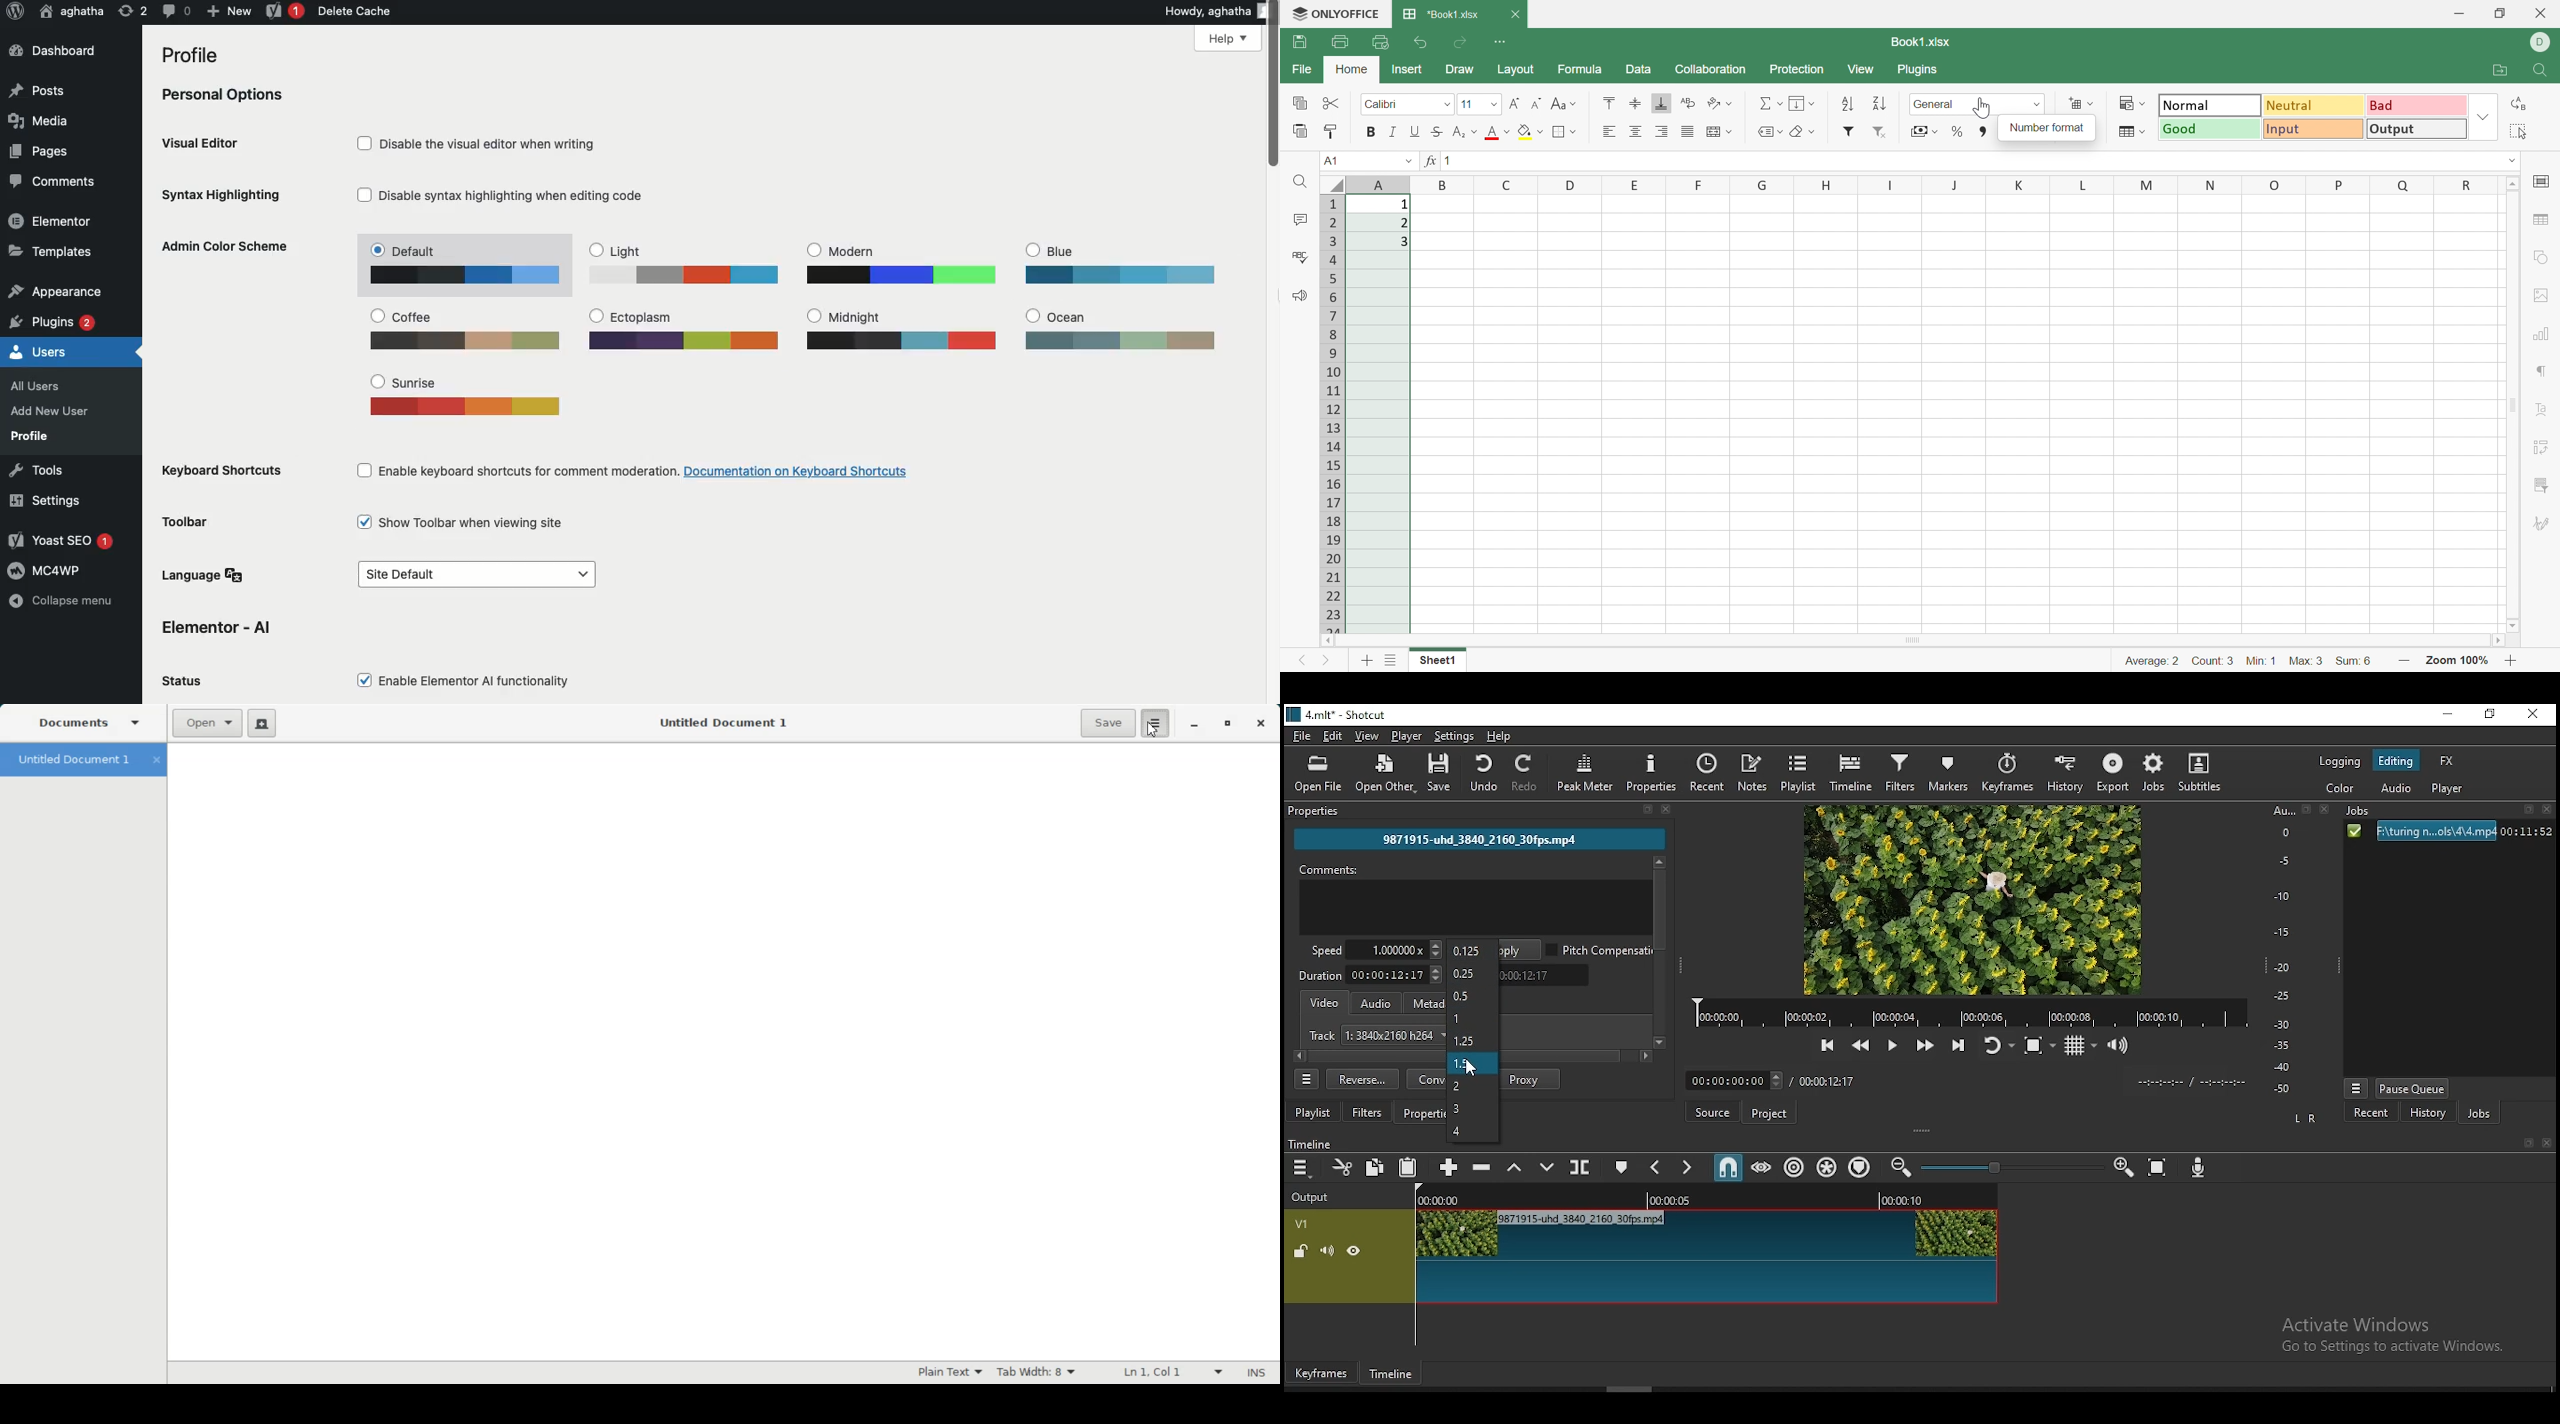  What do you see at coordinates (2354, 1090) in the screenshot?
I see `jobs menu` at bounding box center [2354, 1090].